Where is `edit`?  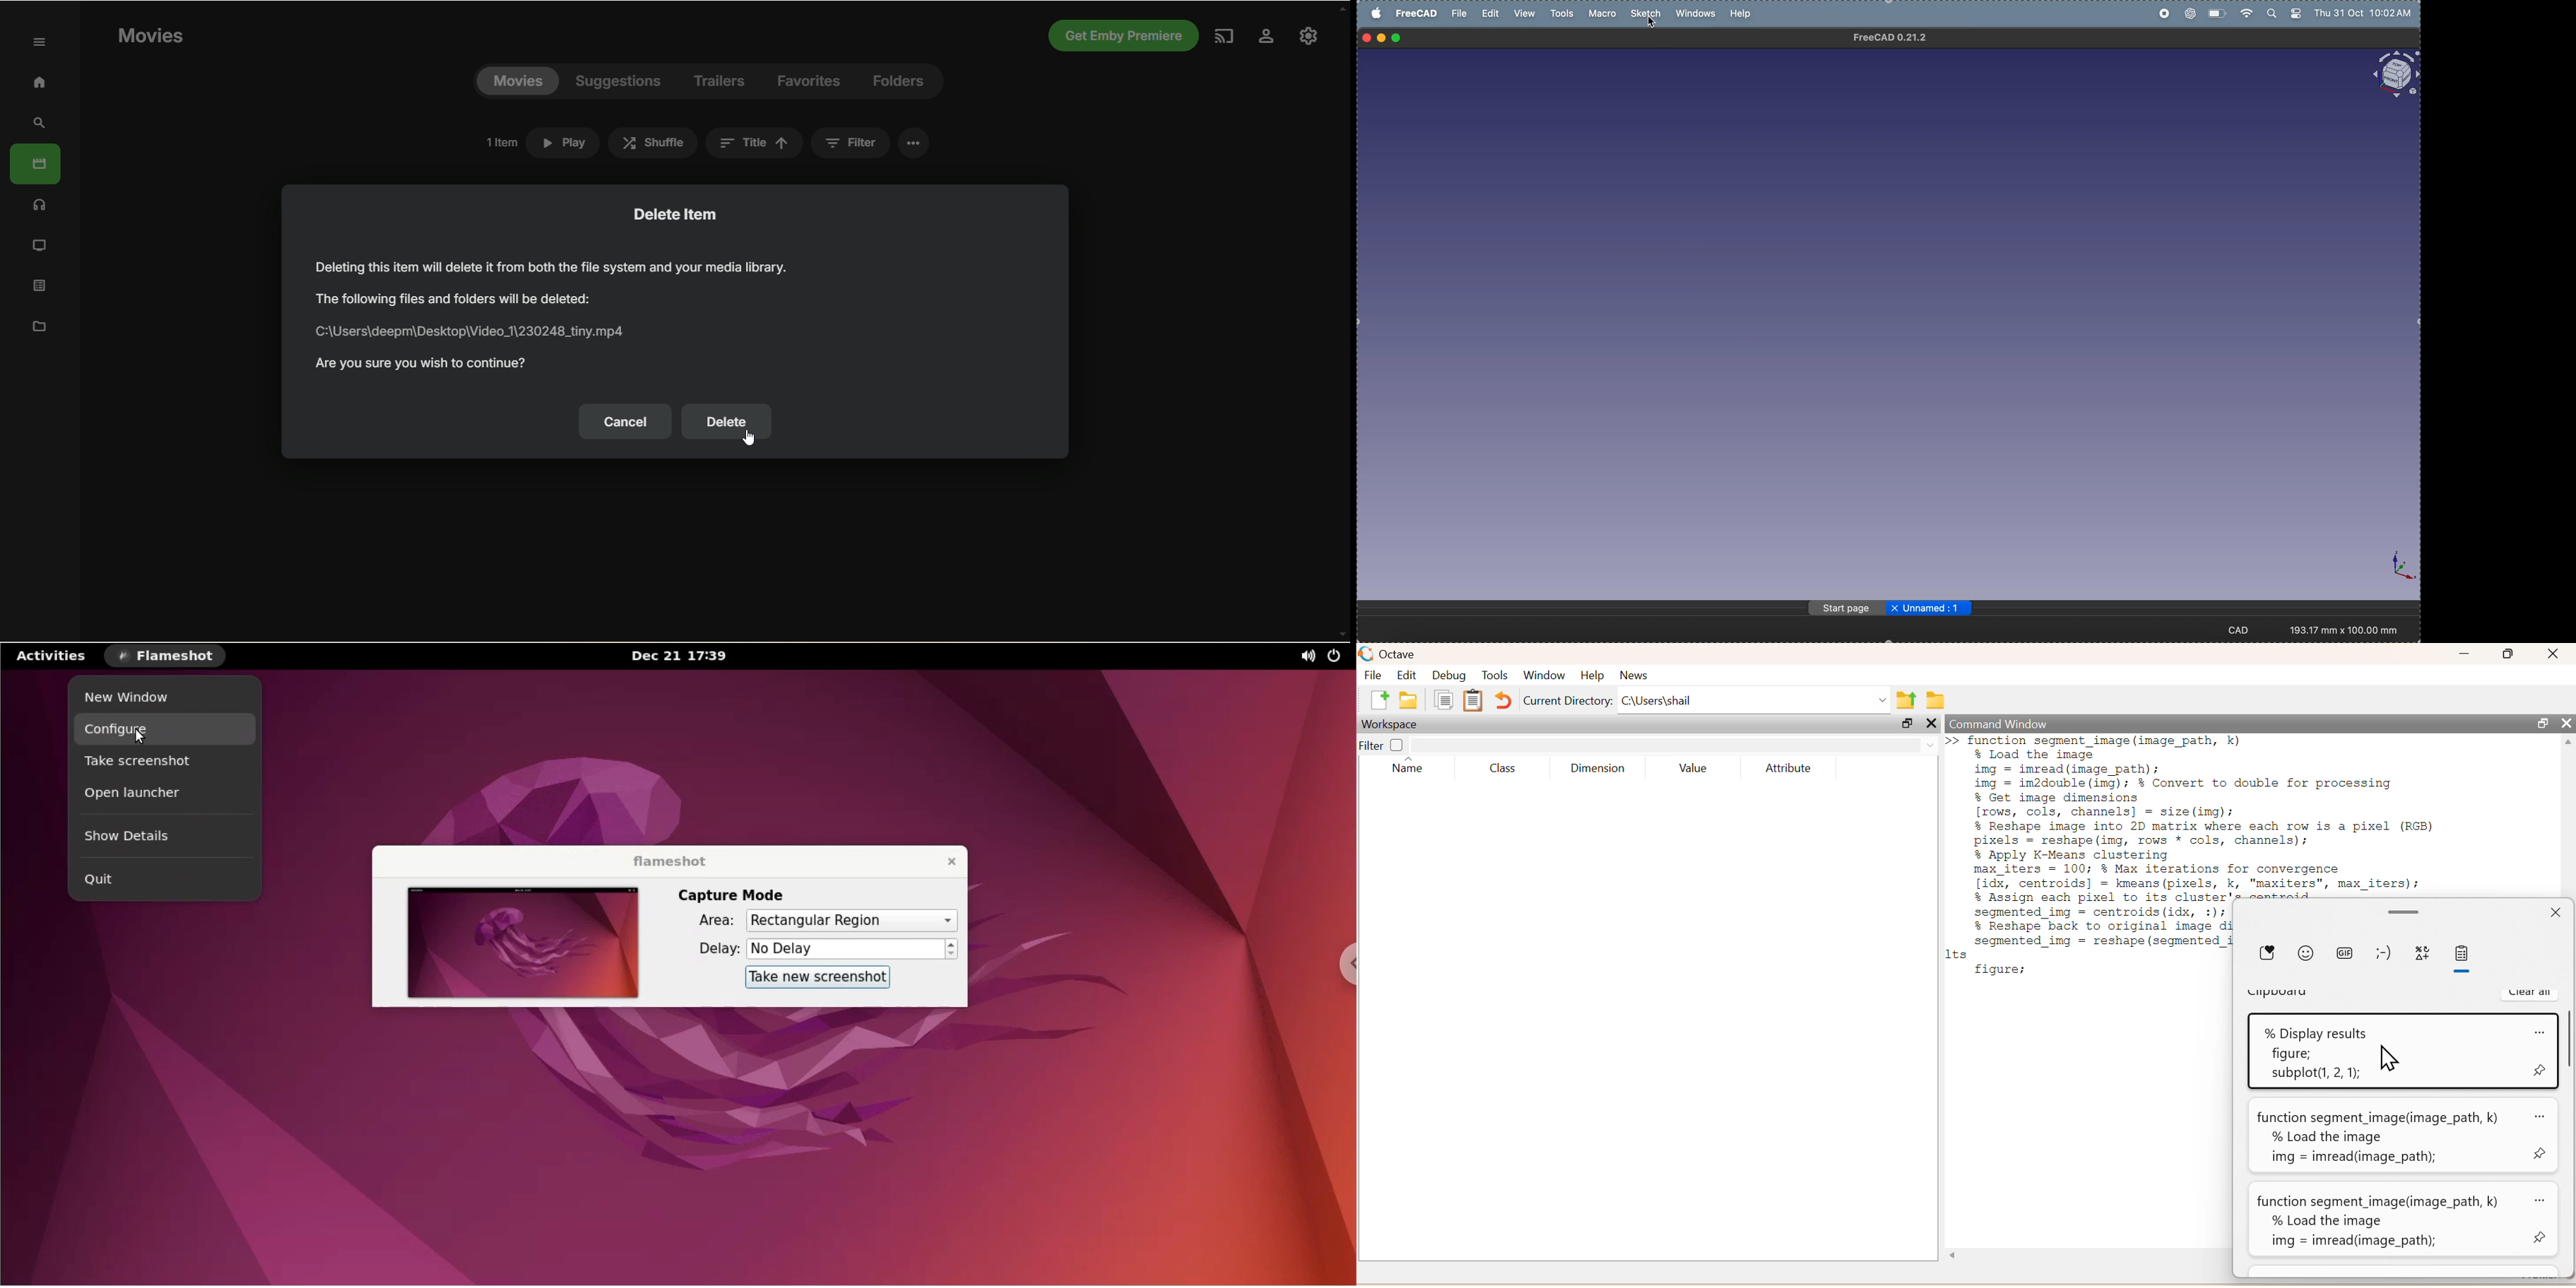 edit is located at coordinates (1492, 14).